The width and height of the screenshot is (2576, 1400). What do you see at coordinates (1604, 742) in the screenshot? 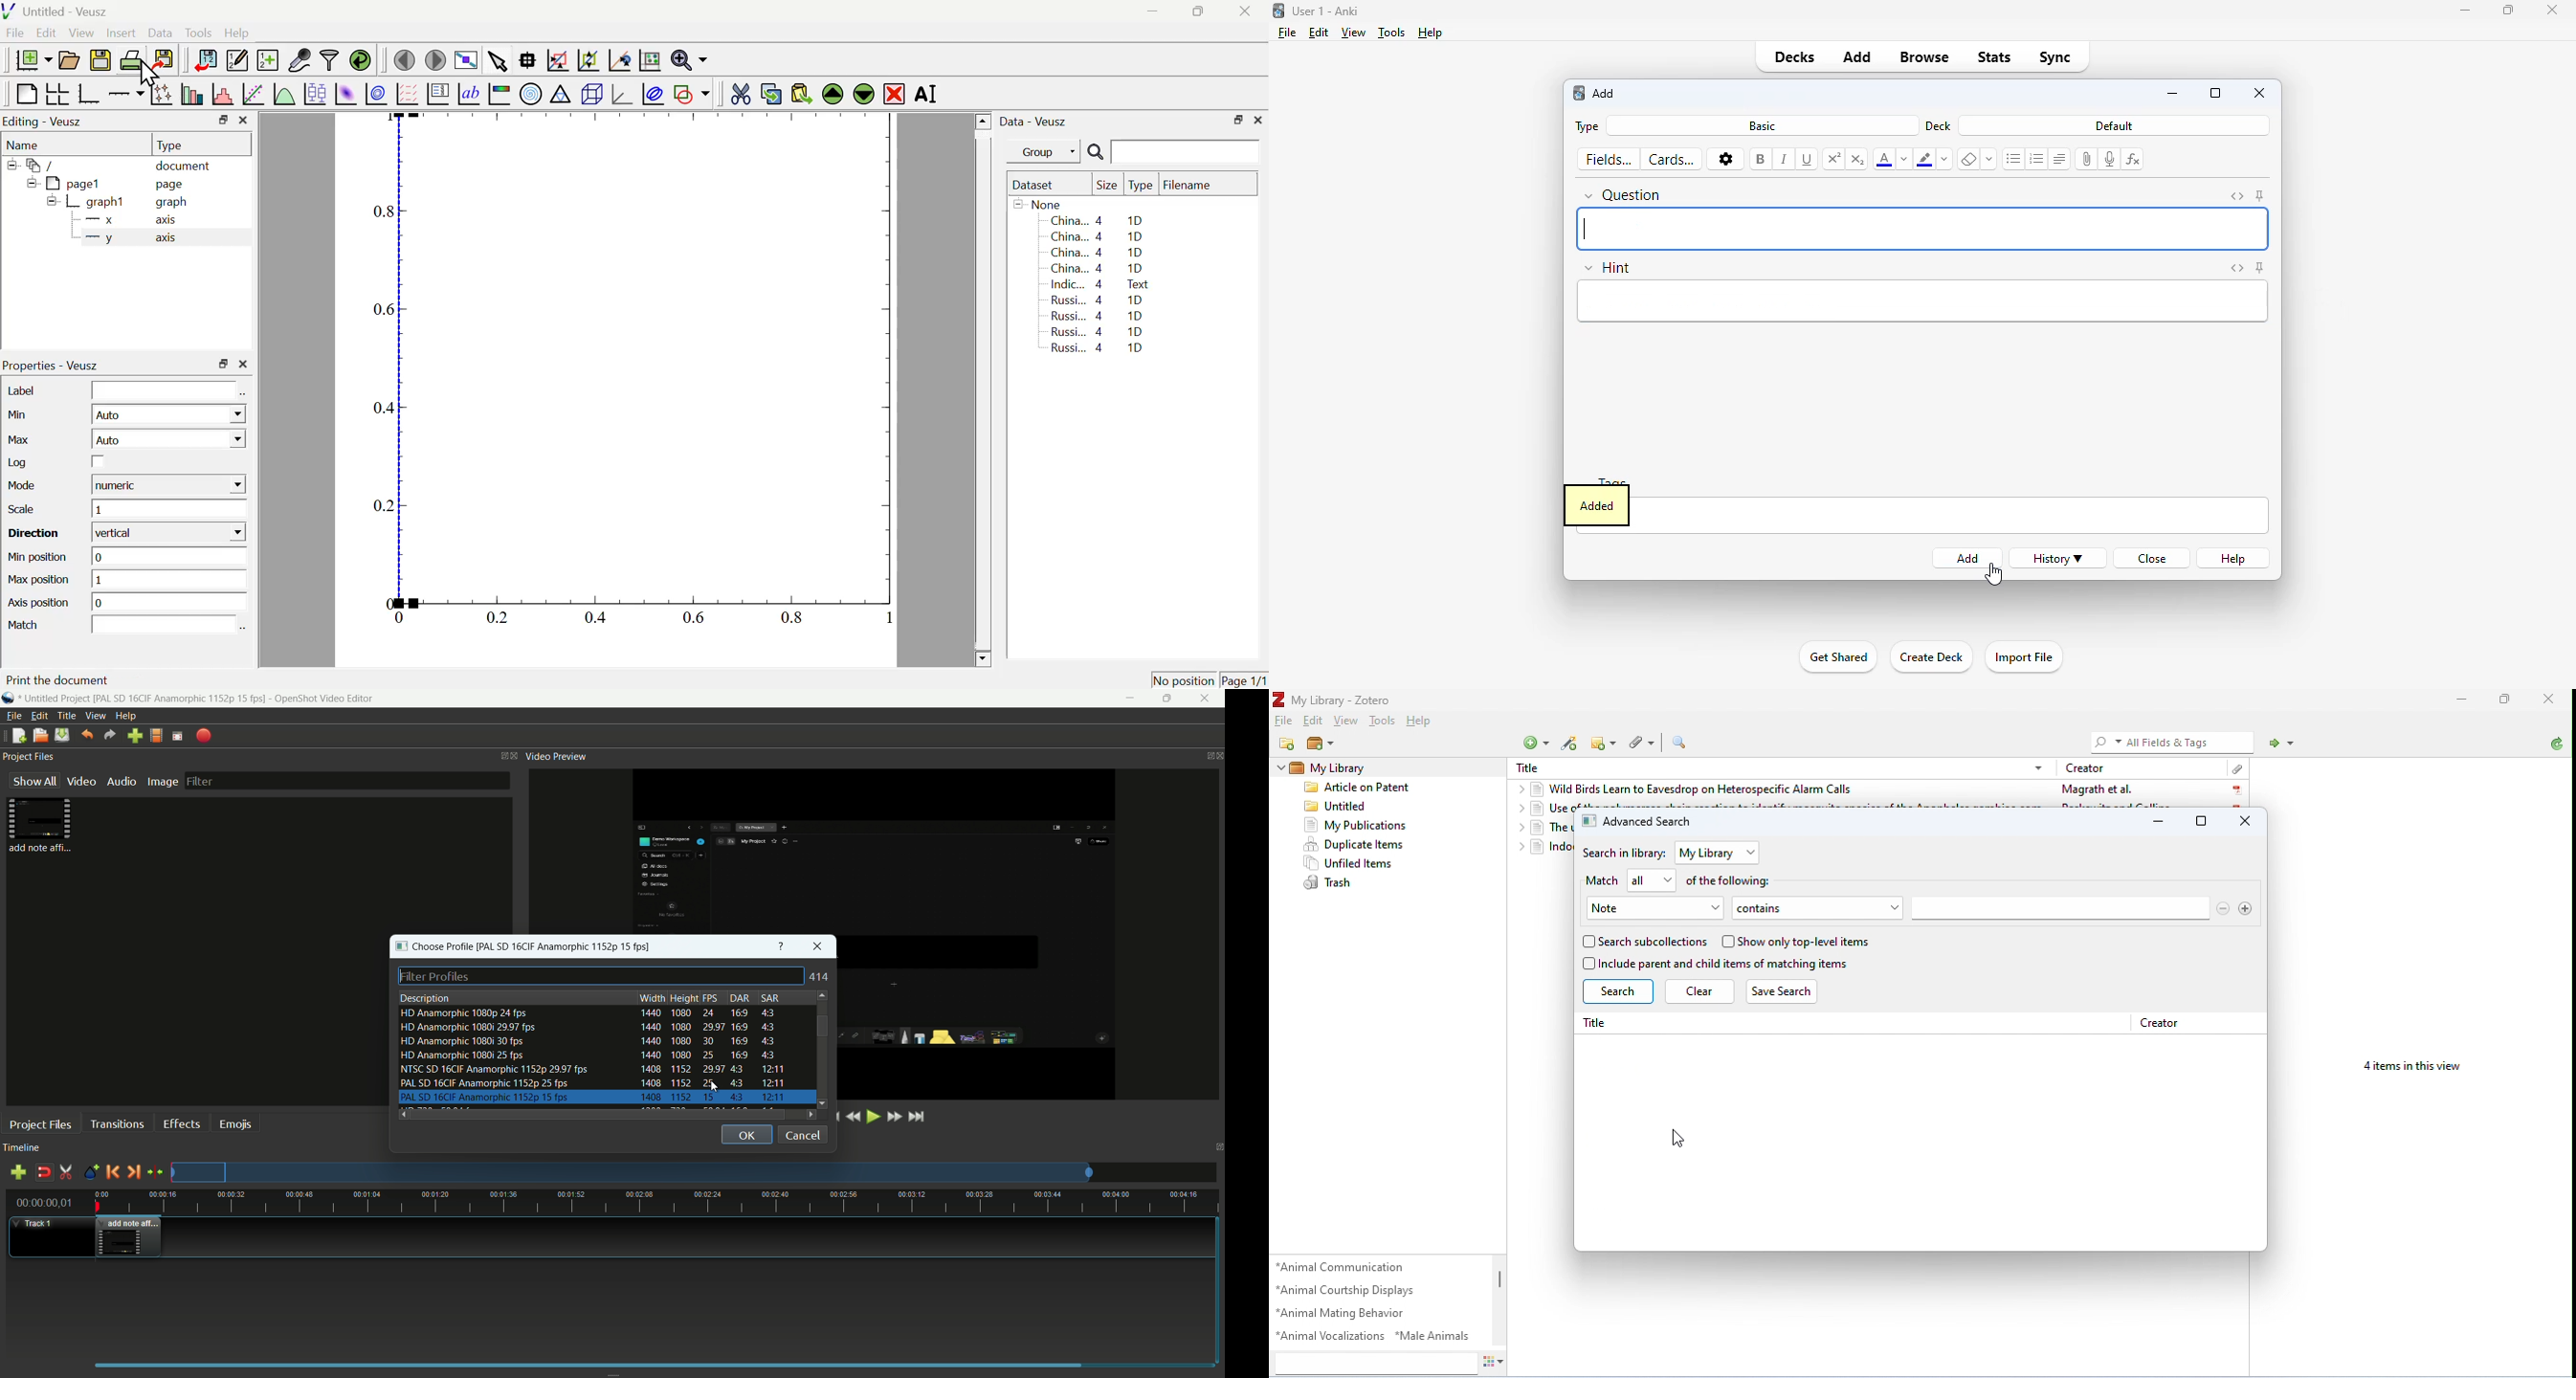
I see `new note` at bounding box center [1604, 742].